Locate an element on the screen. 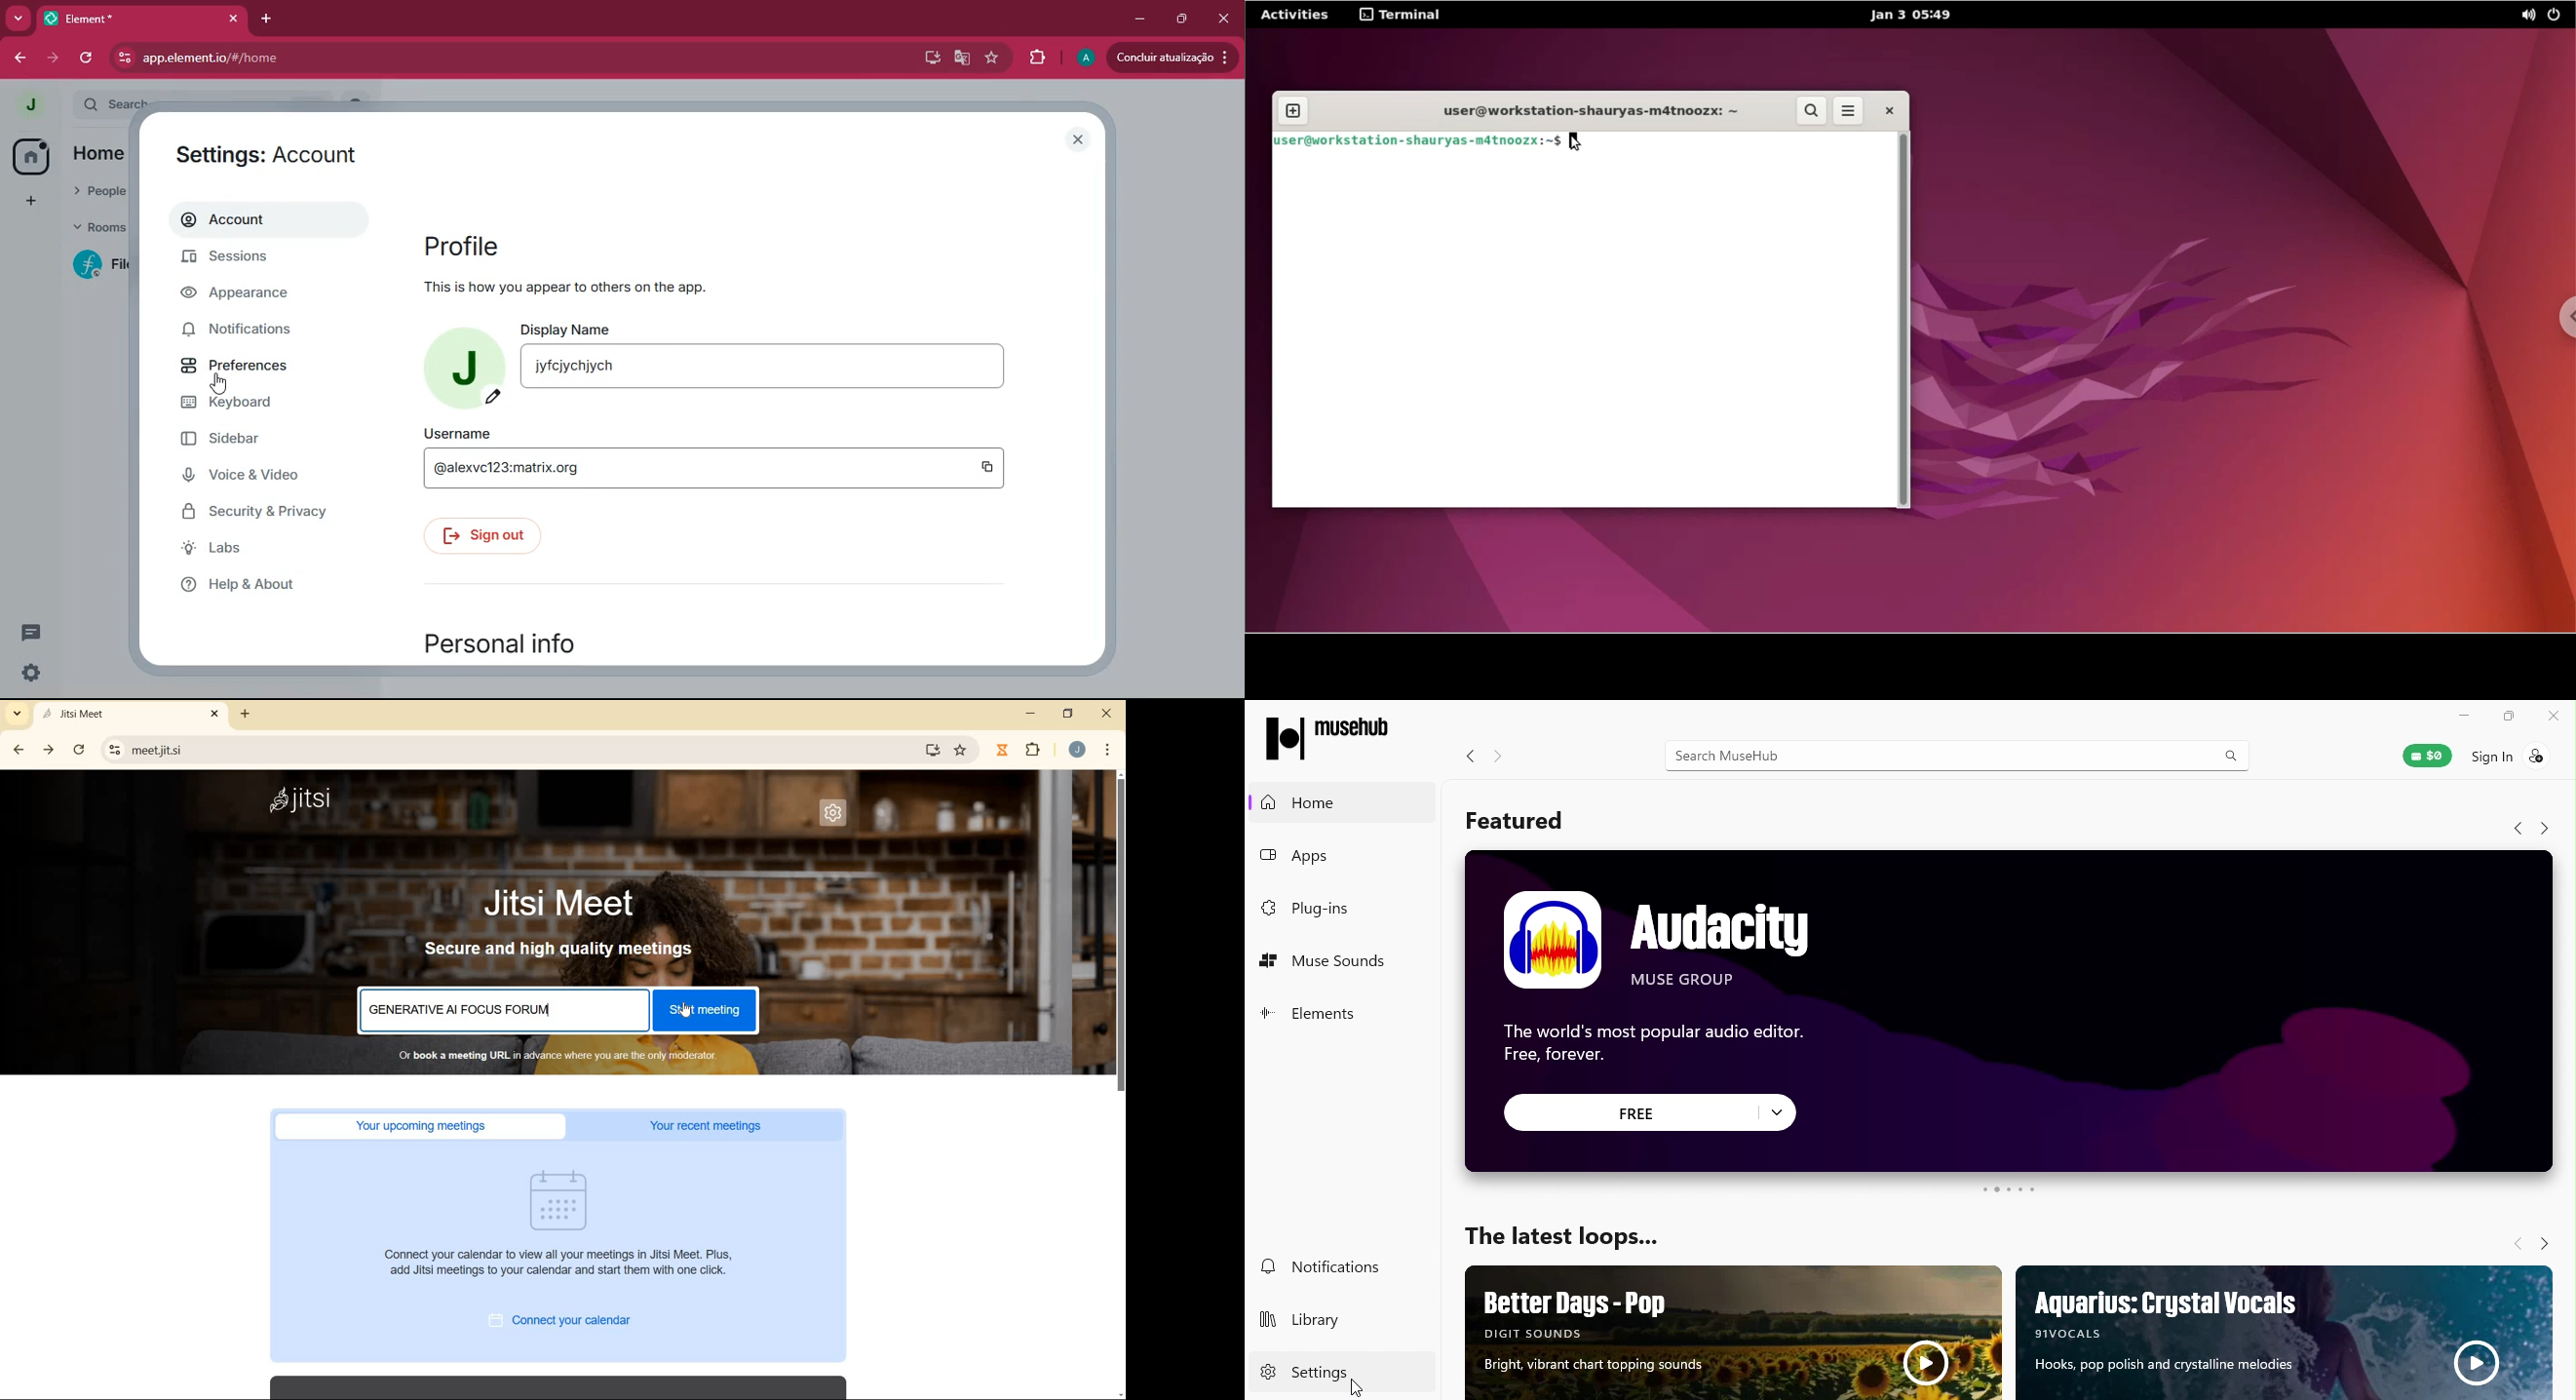  RESTORE DOWN is located at coordinates (1069, 717).